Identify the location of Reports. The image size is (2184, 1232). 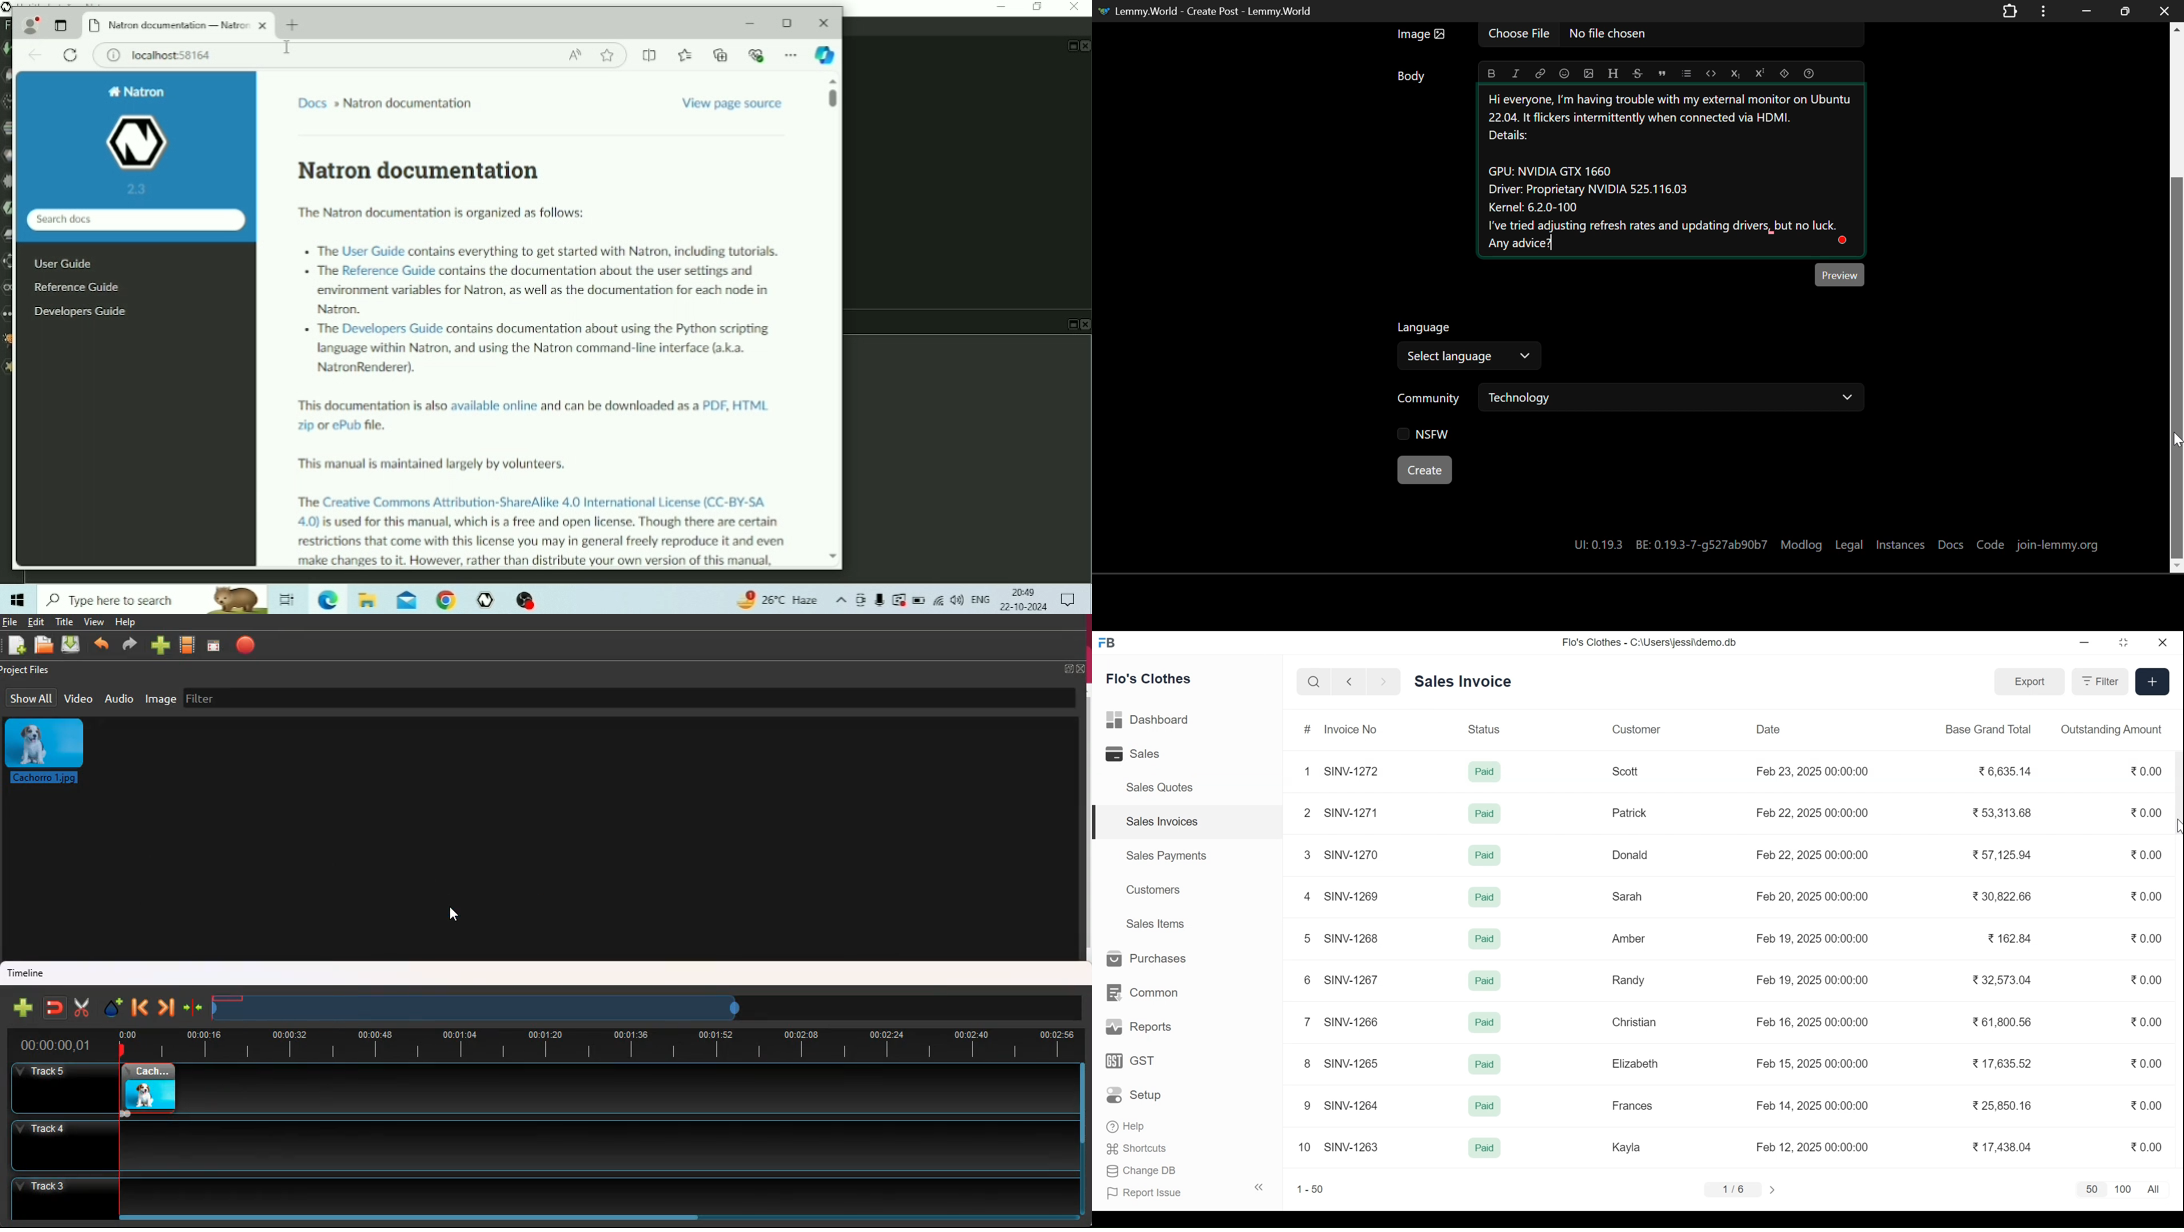
(1136, 1027).